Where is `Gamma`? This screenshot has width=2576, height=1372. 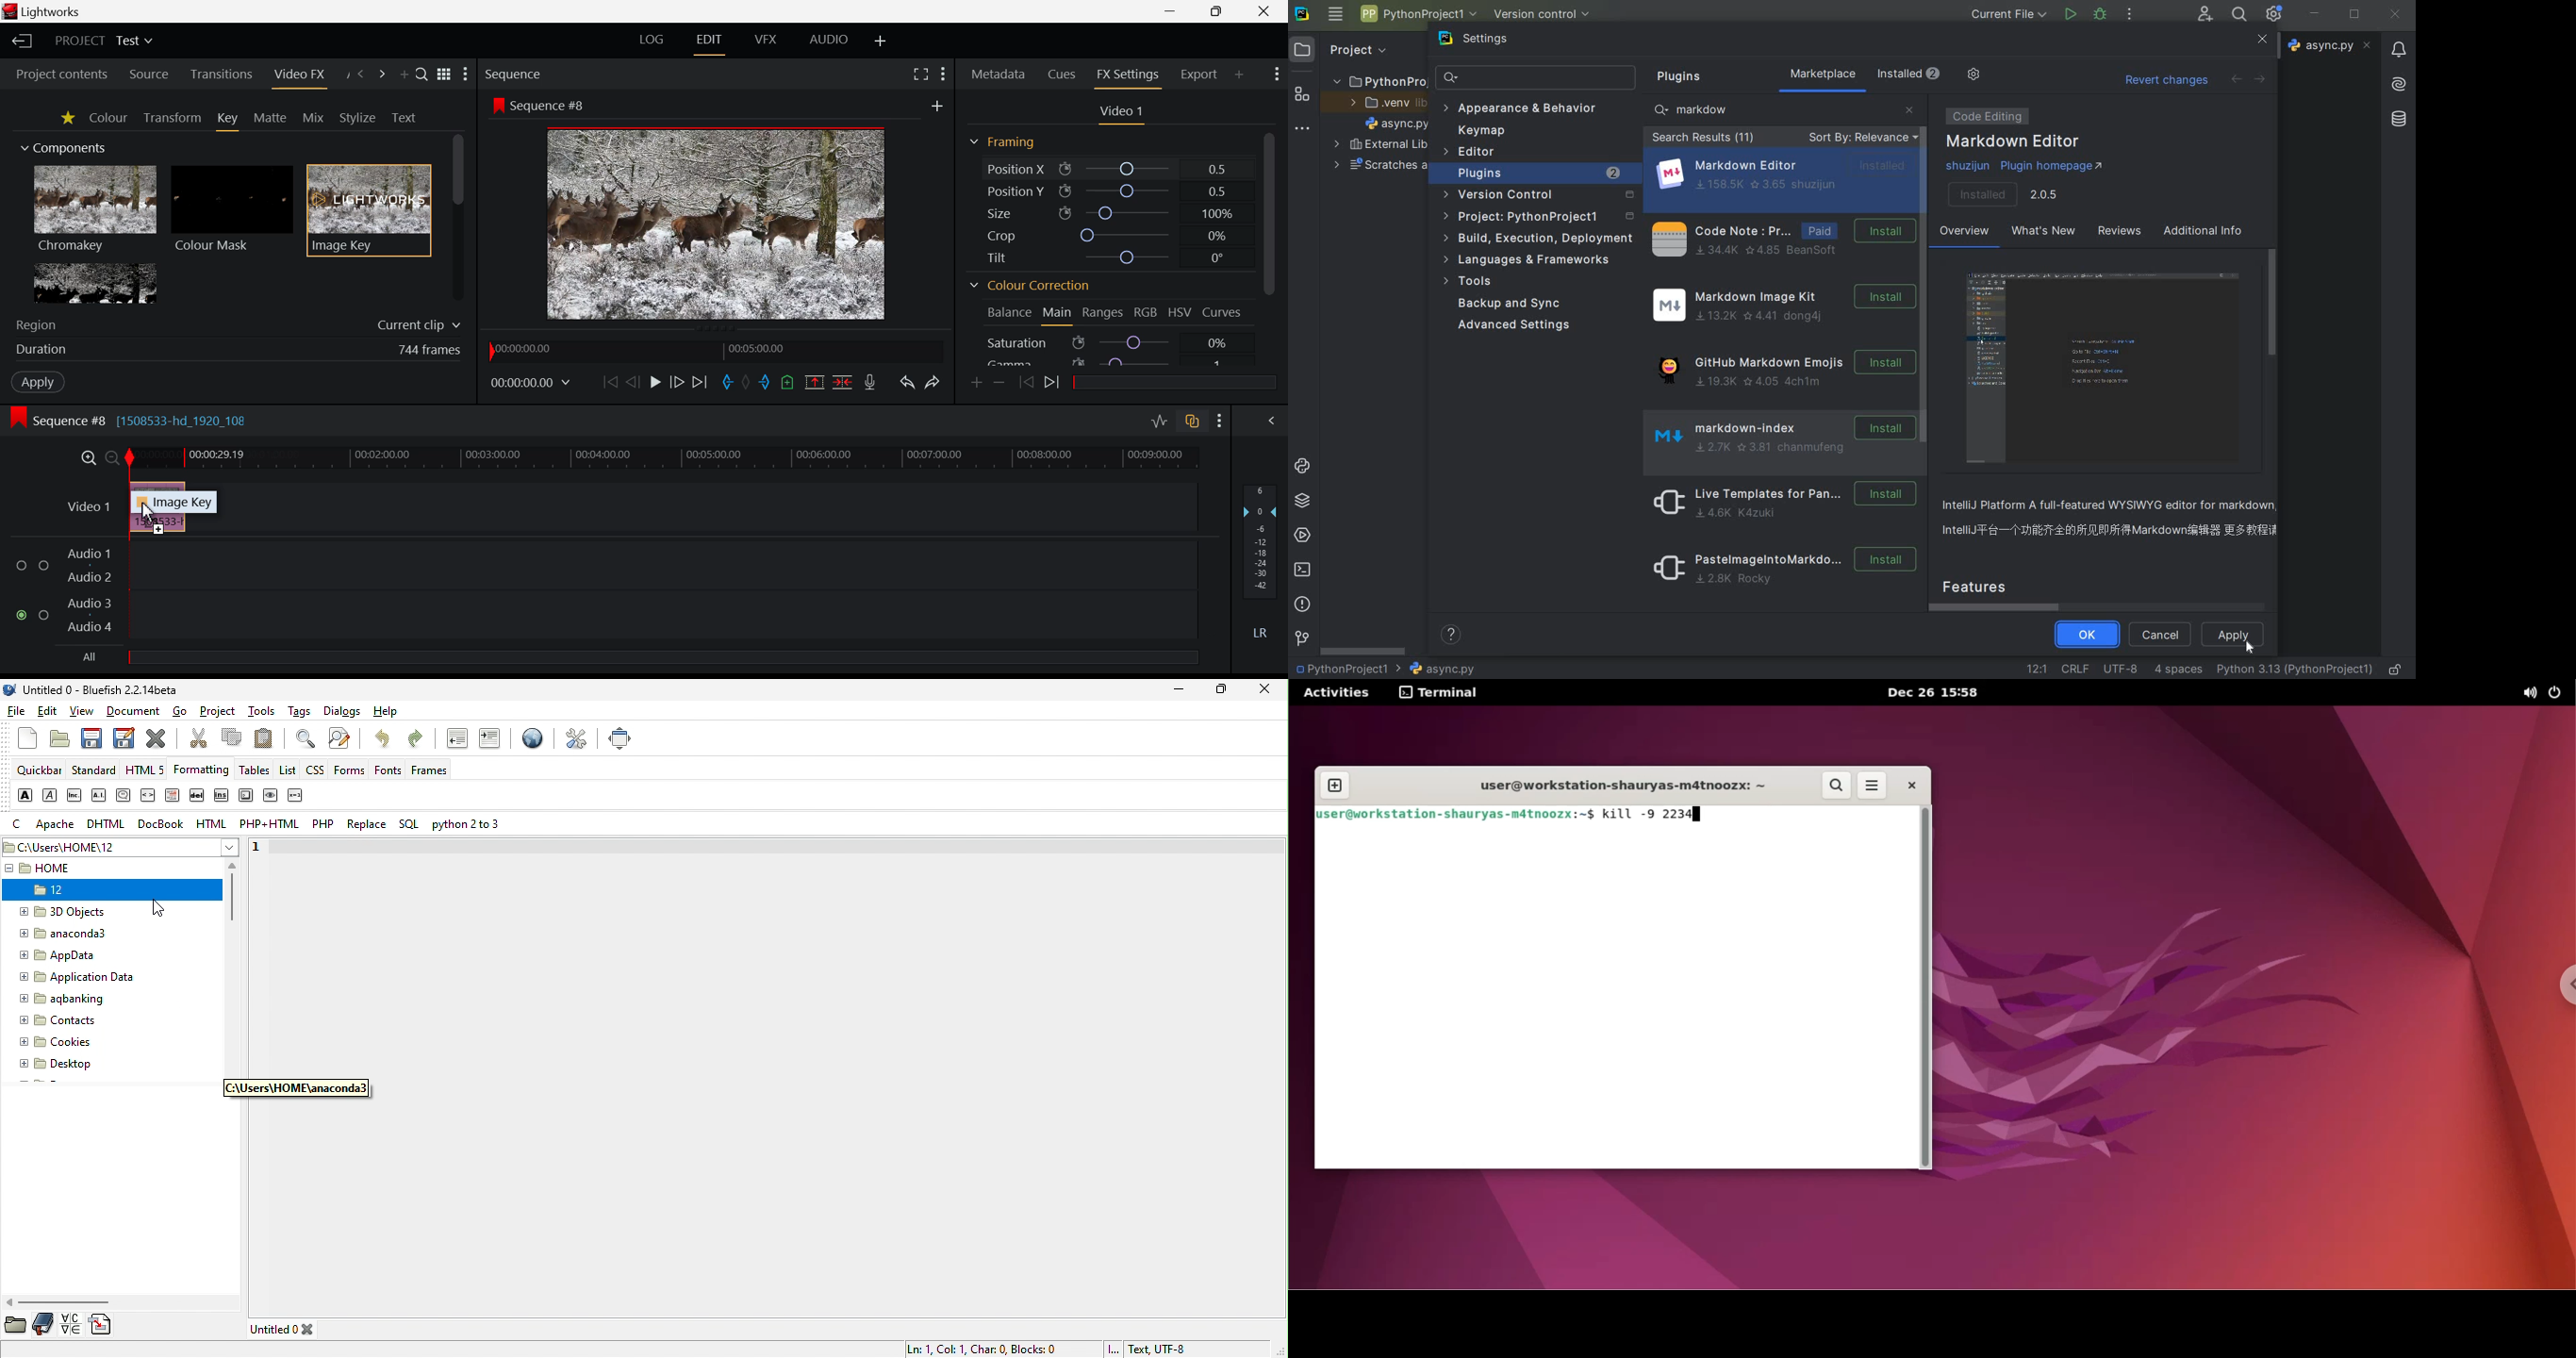
Gamma is located at coordinates (1134, 362).